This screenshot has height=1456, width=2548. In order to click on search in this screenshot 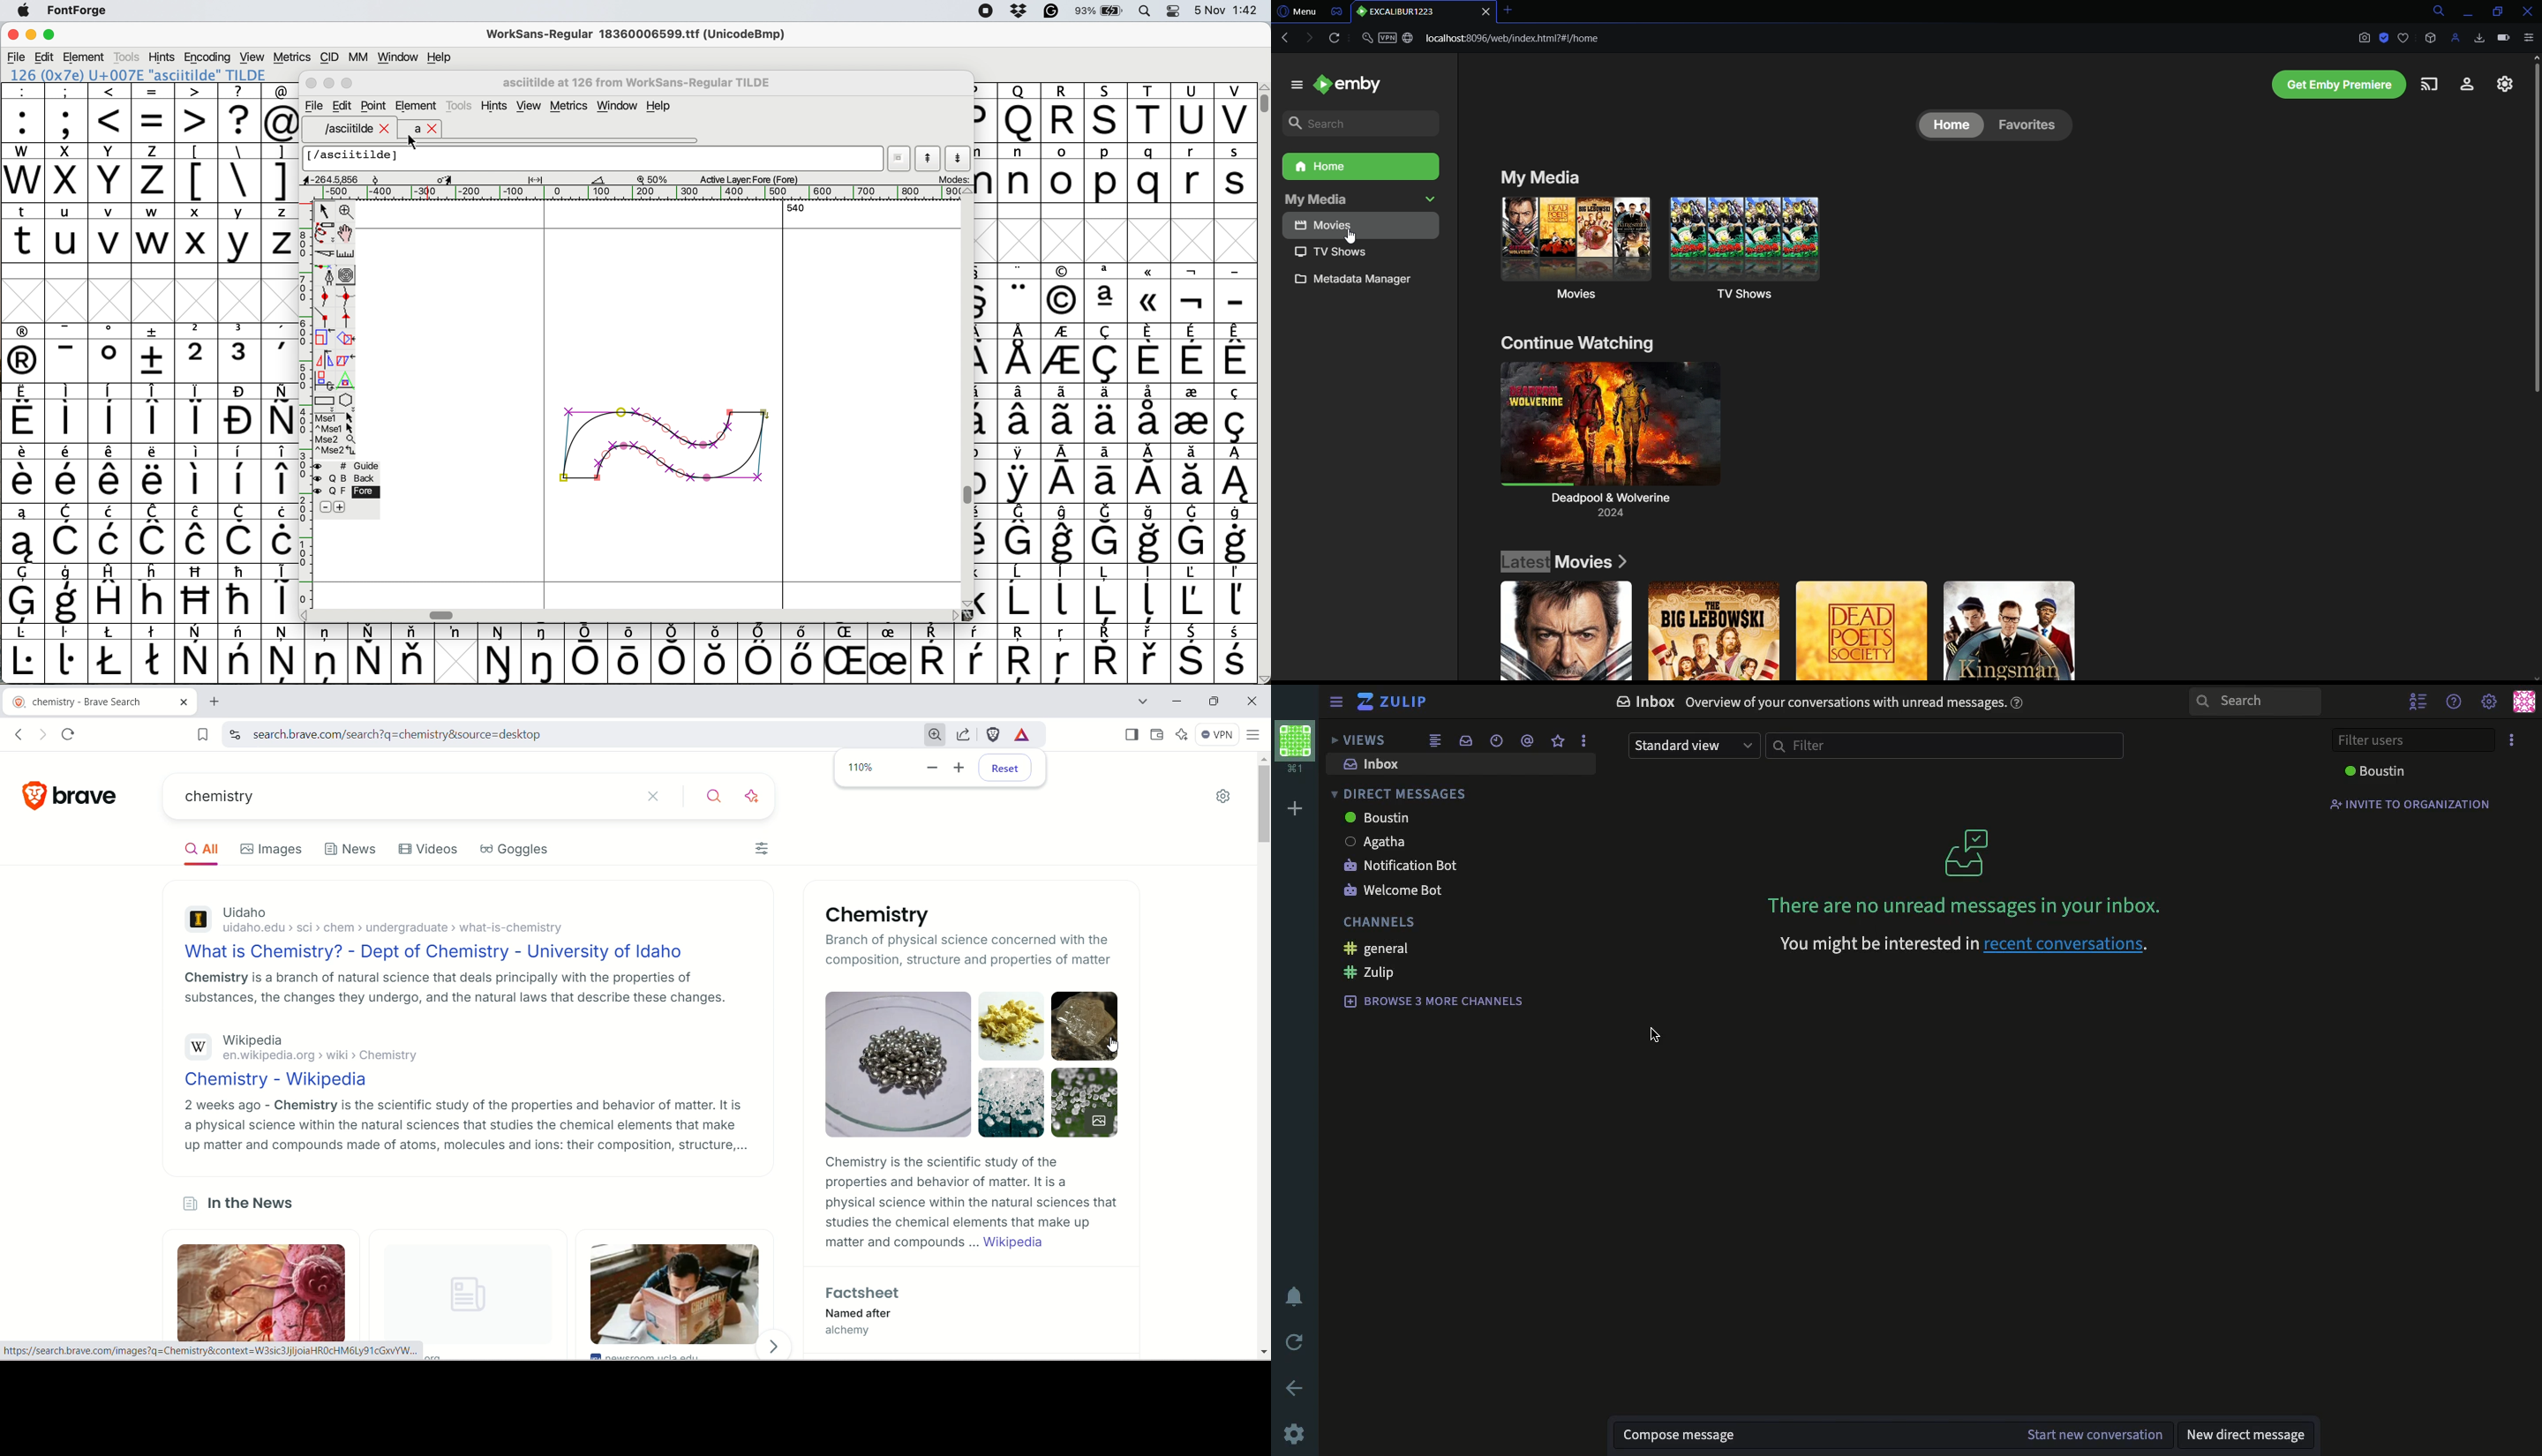, I will do `click(566, 736)`.